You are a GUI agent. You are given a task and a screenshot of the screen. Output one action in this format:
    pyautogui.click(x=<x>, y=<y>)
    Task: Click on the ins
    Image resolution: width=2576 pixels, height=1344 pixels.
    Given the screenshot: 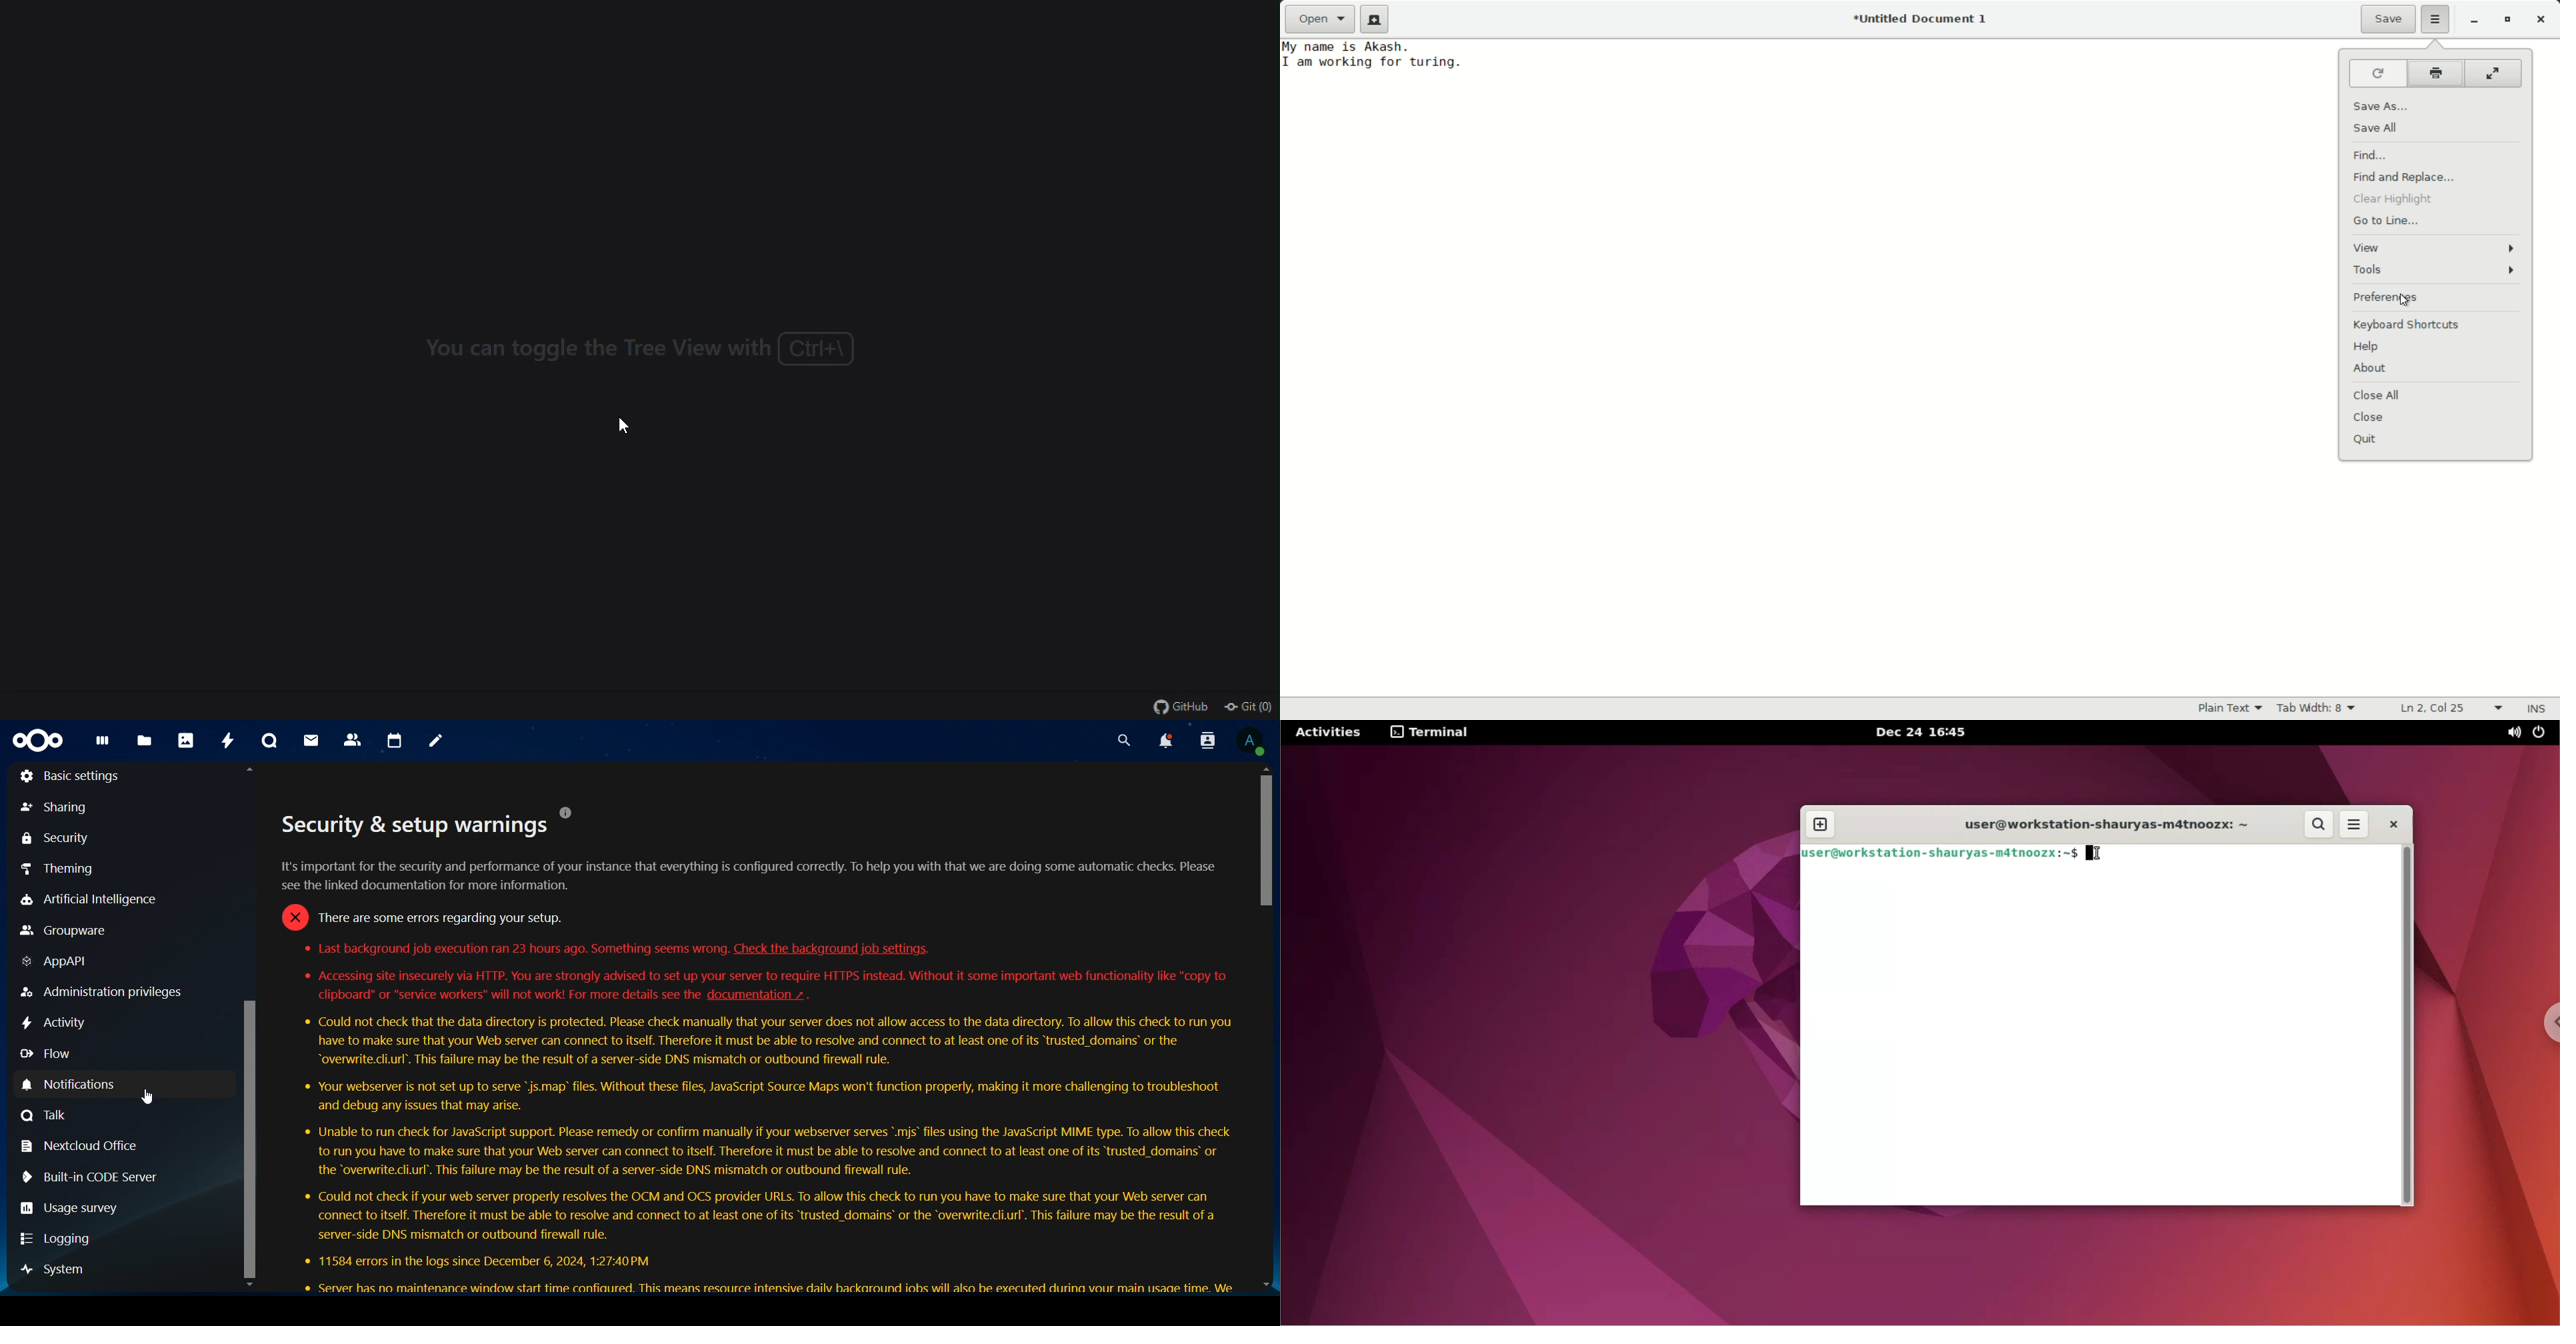 What is the action you would take?
    pyautogui.click(x=2536, y=709)
    